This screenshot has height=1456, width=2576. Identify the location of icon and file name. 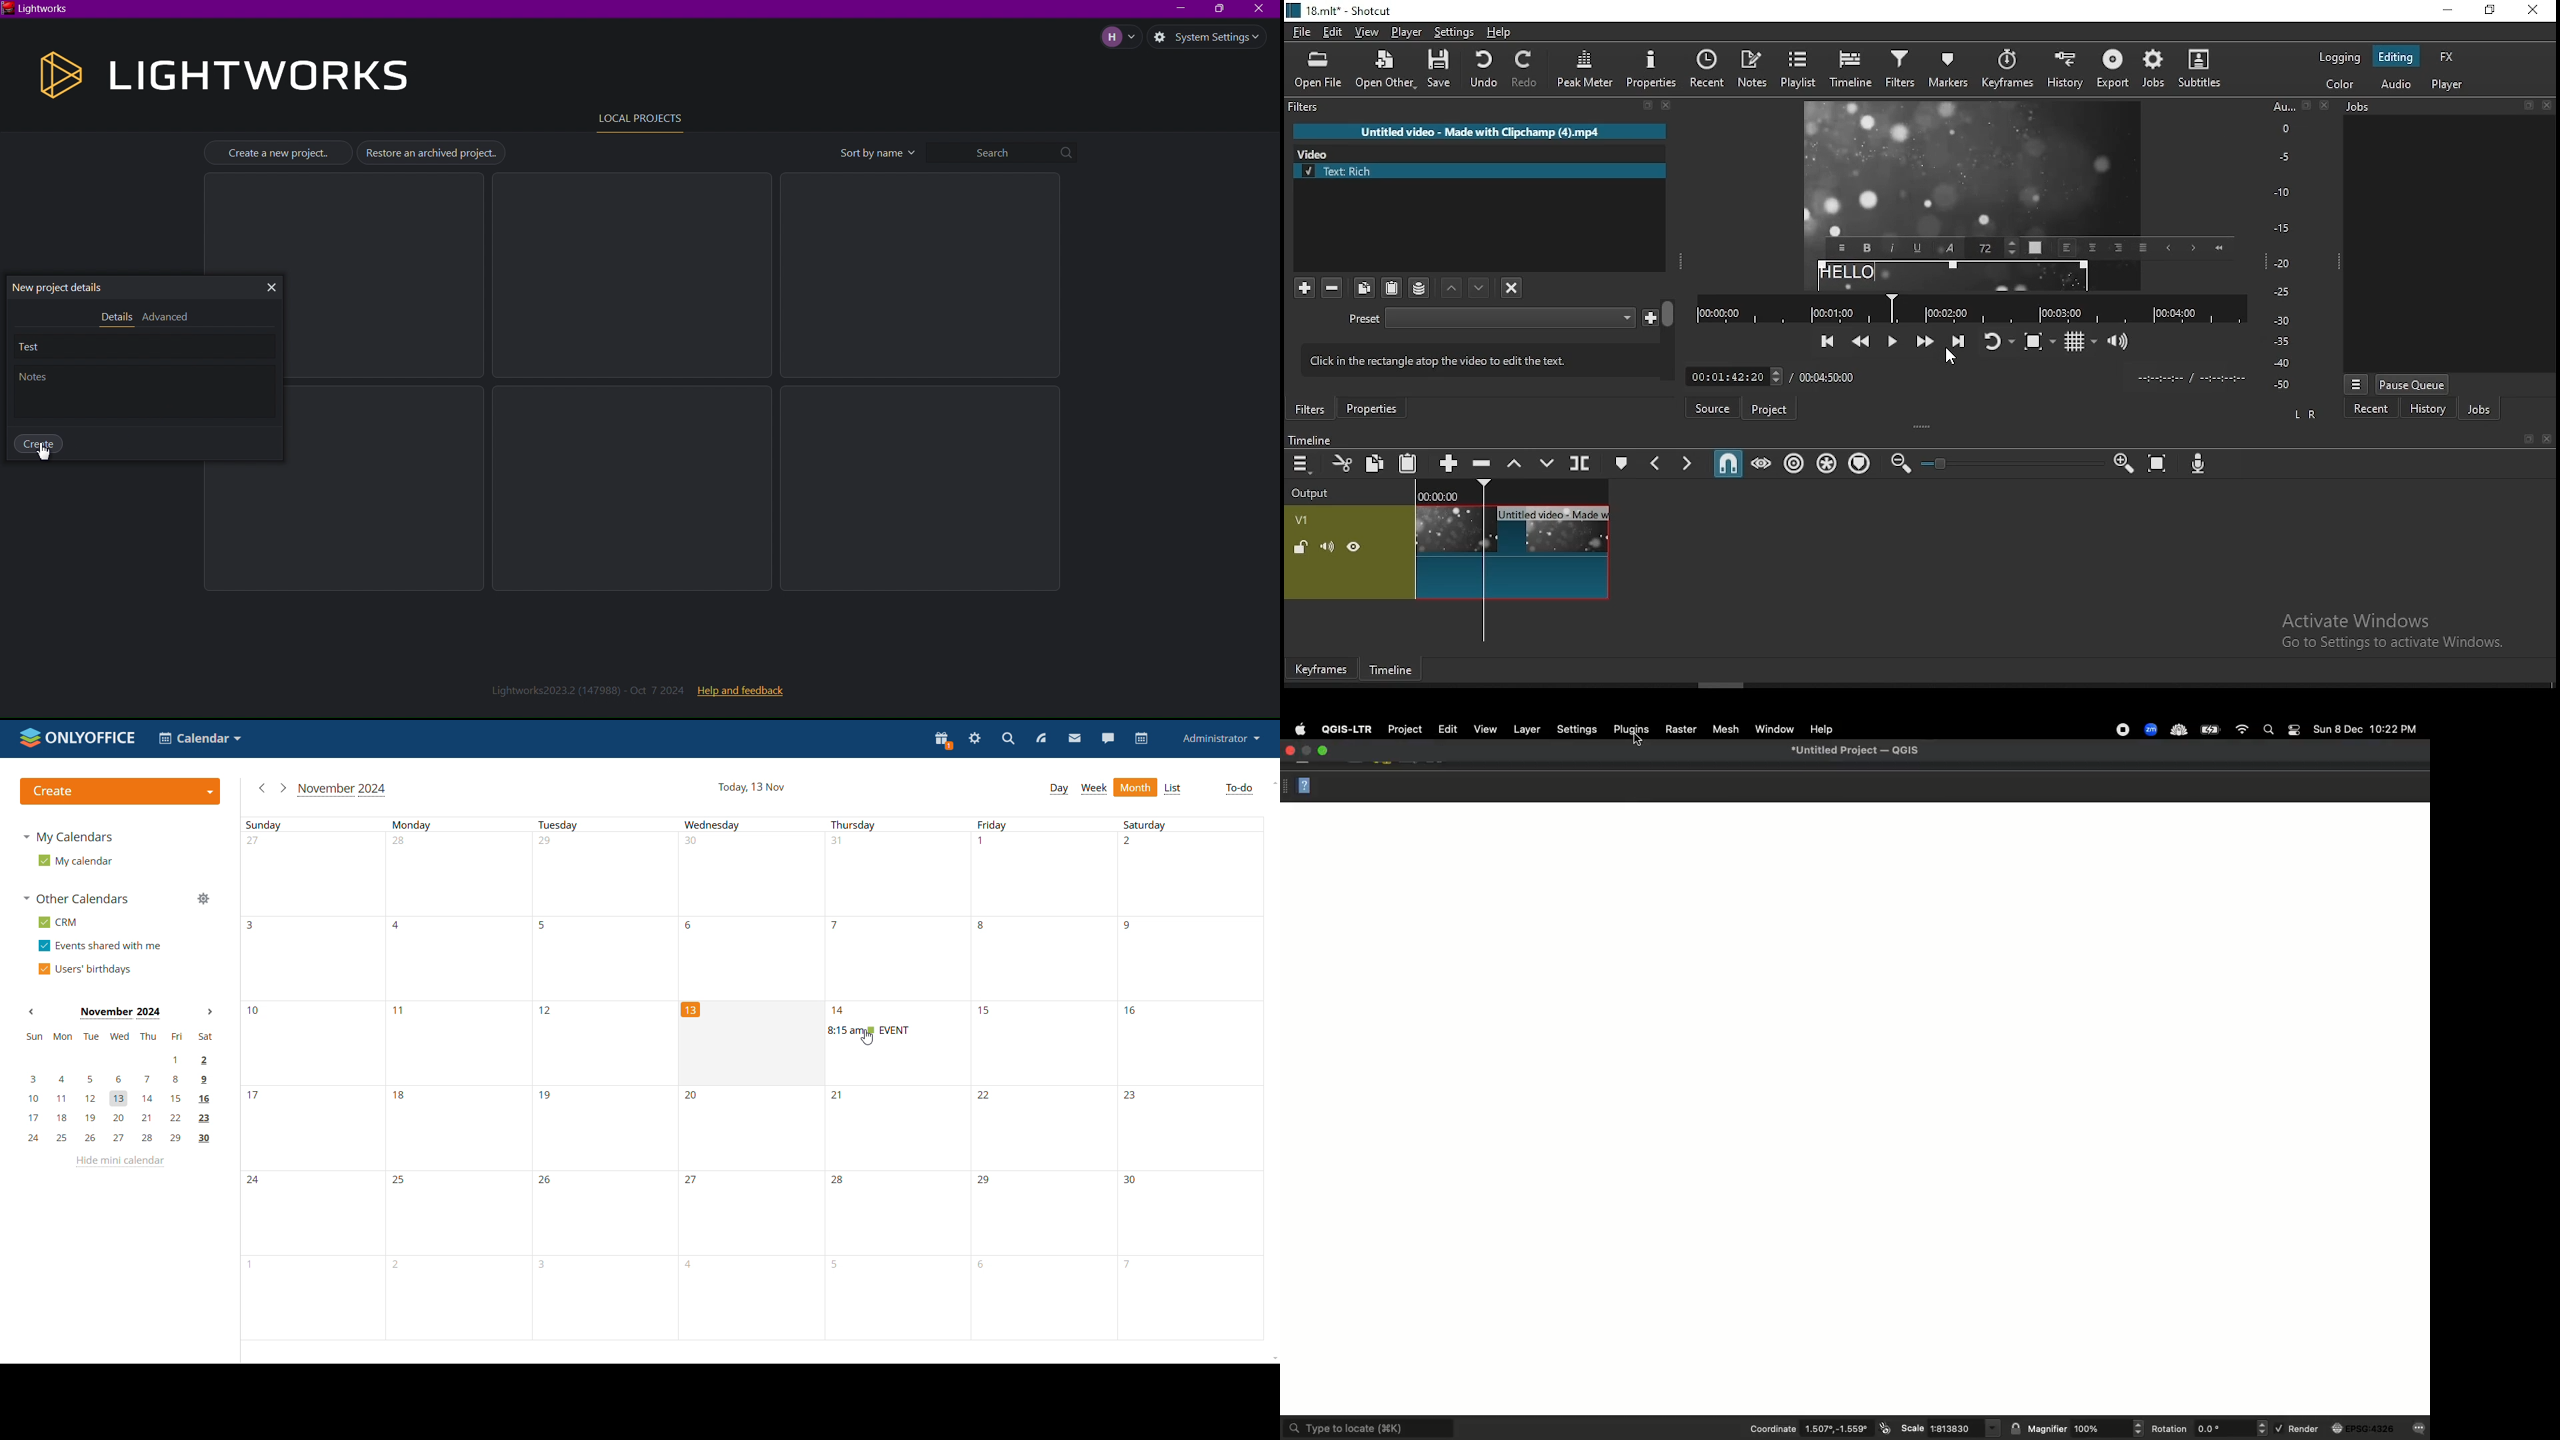
(1338, 11).